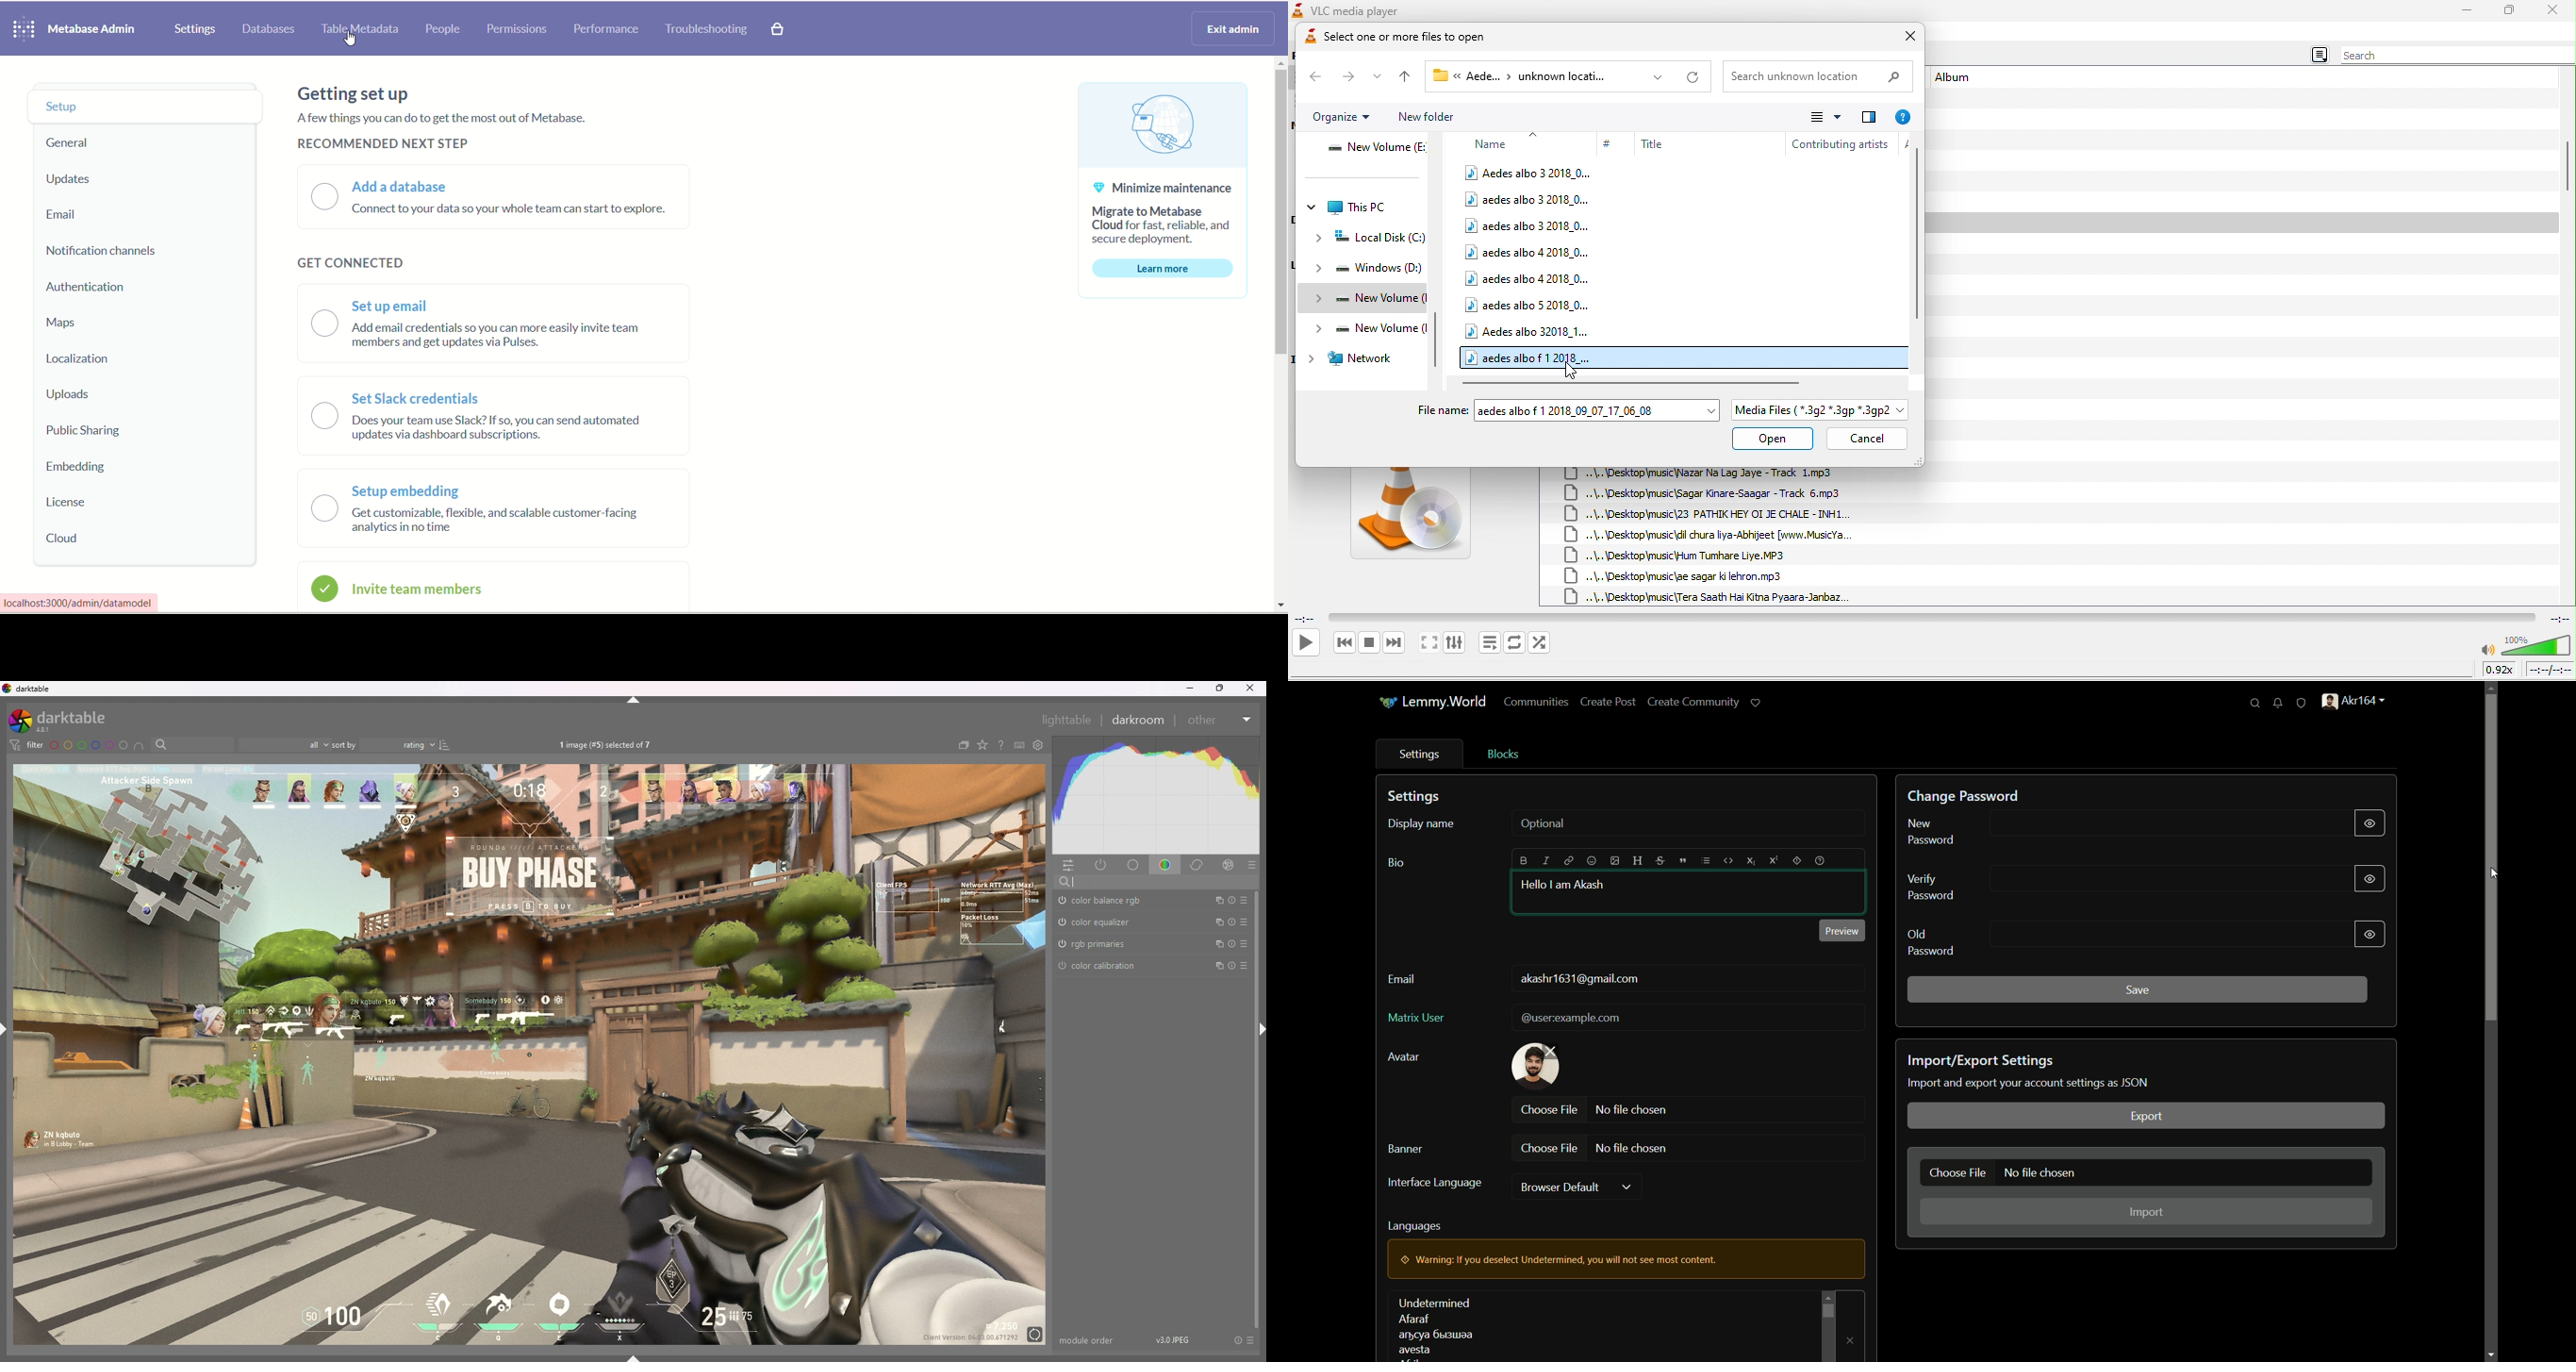 The height and width of the screenshot is (1372, 2576). Describe the element at coordinates (1259, 1111) in the screenshot. I see `scroll bar` at that location.